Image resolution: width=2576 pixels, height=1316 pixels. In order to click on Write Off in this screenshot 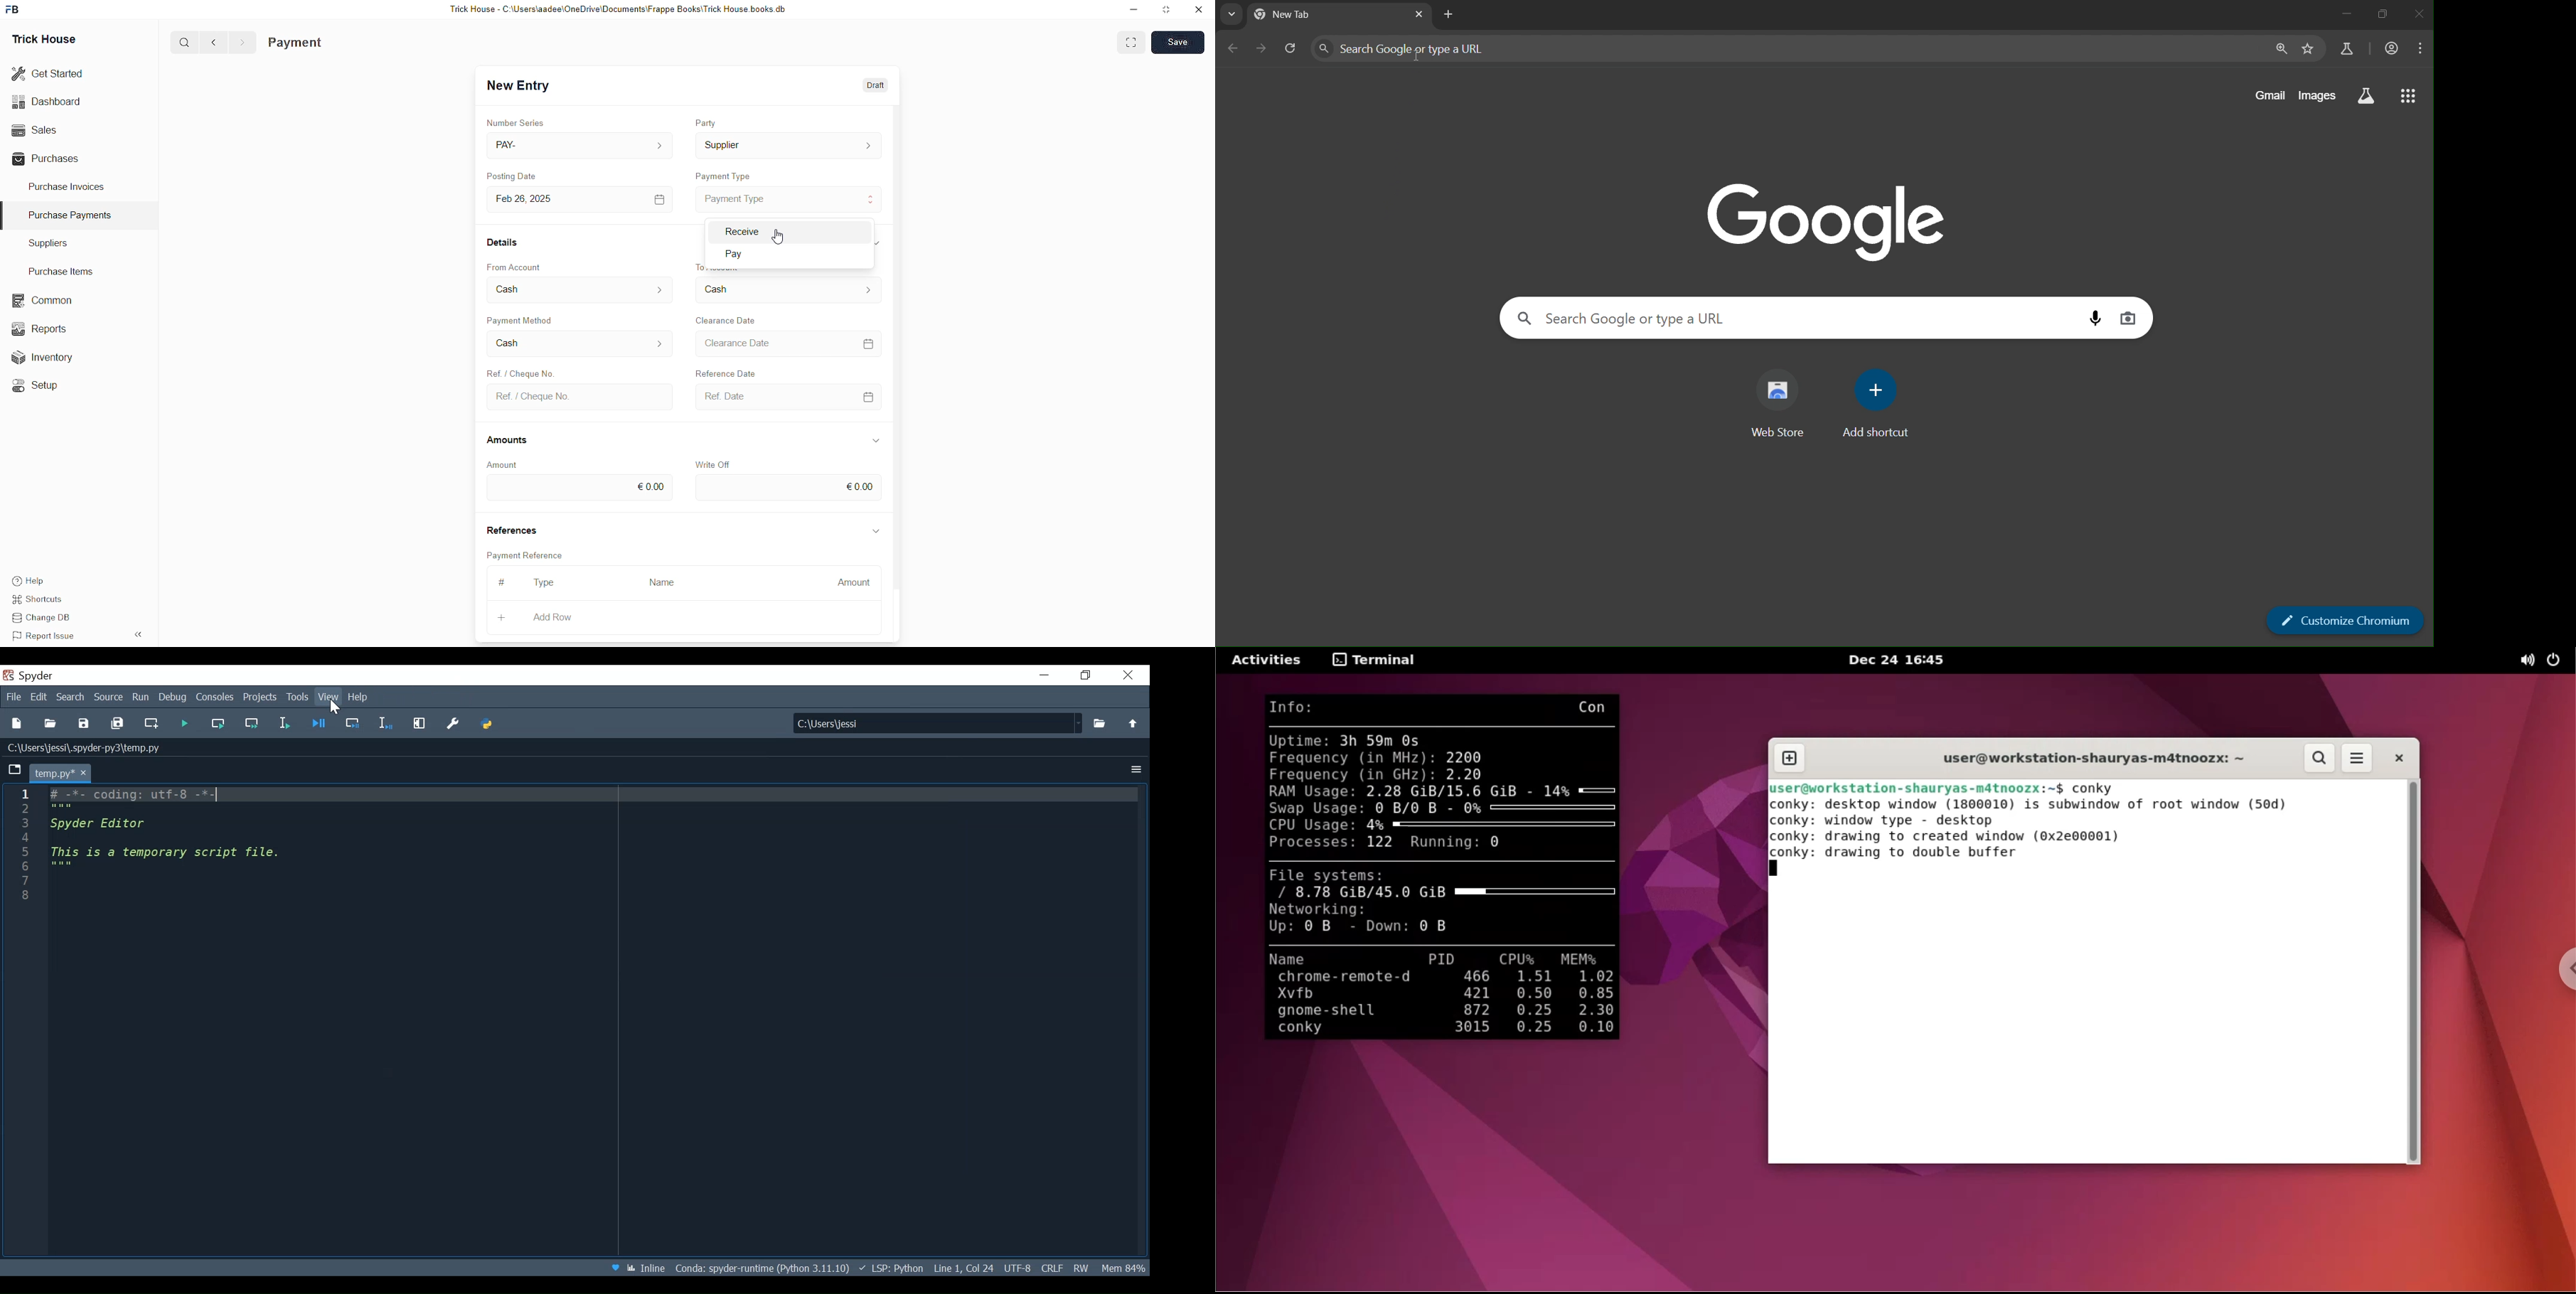, I will do `click(713, 462)`.